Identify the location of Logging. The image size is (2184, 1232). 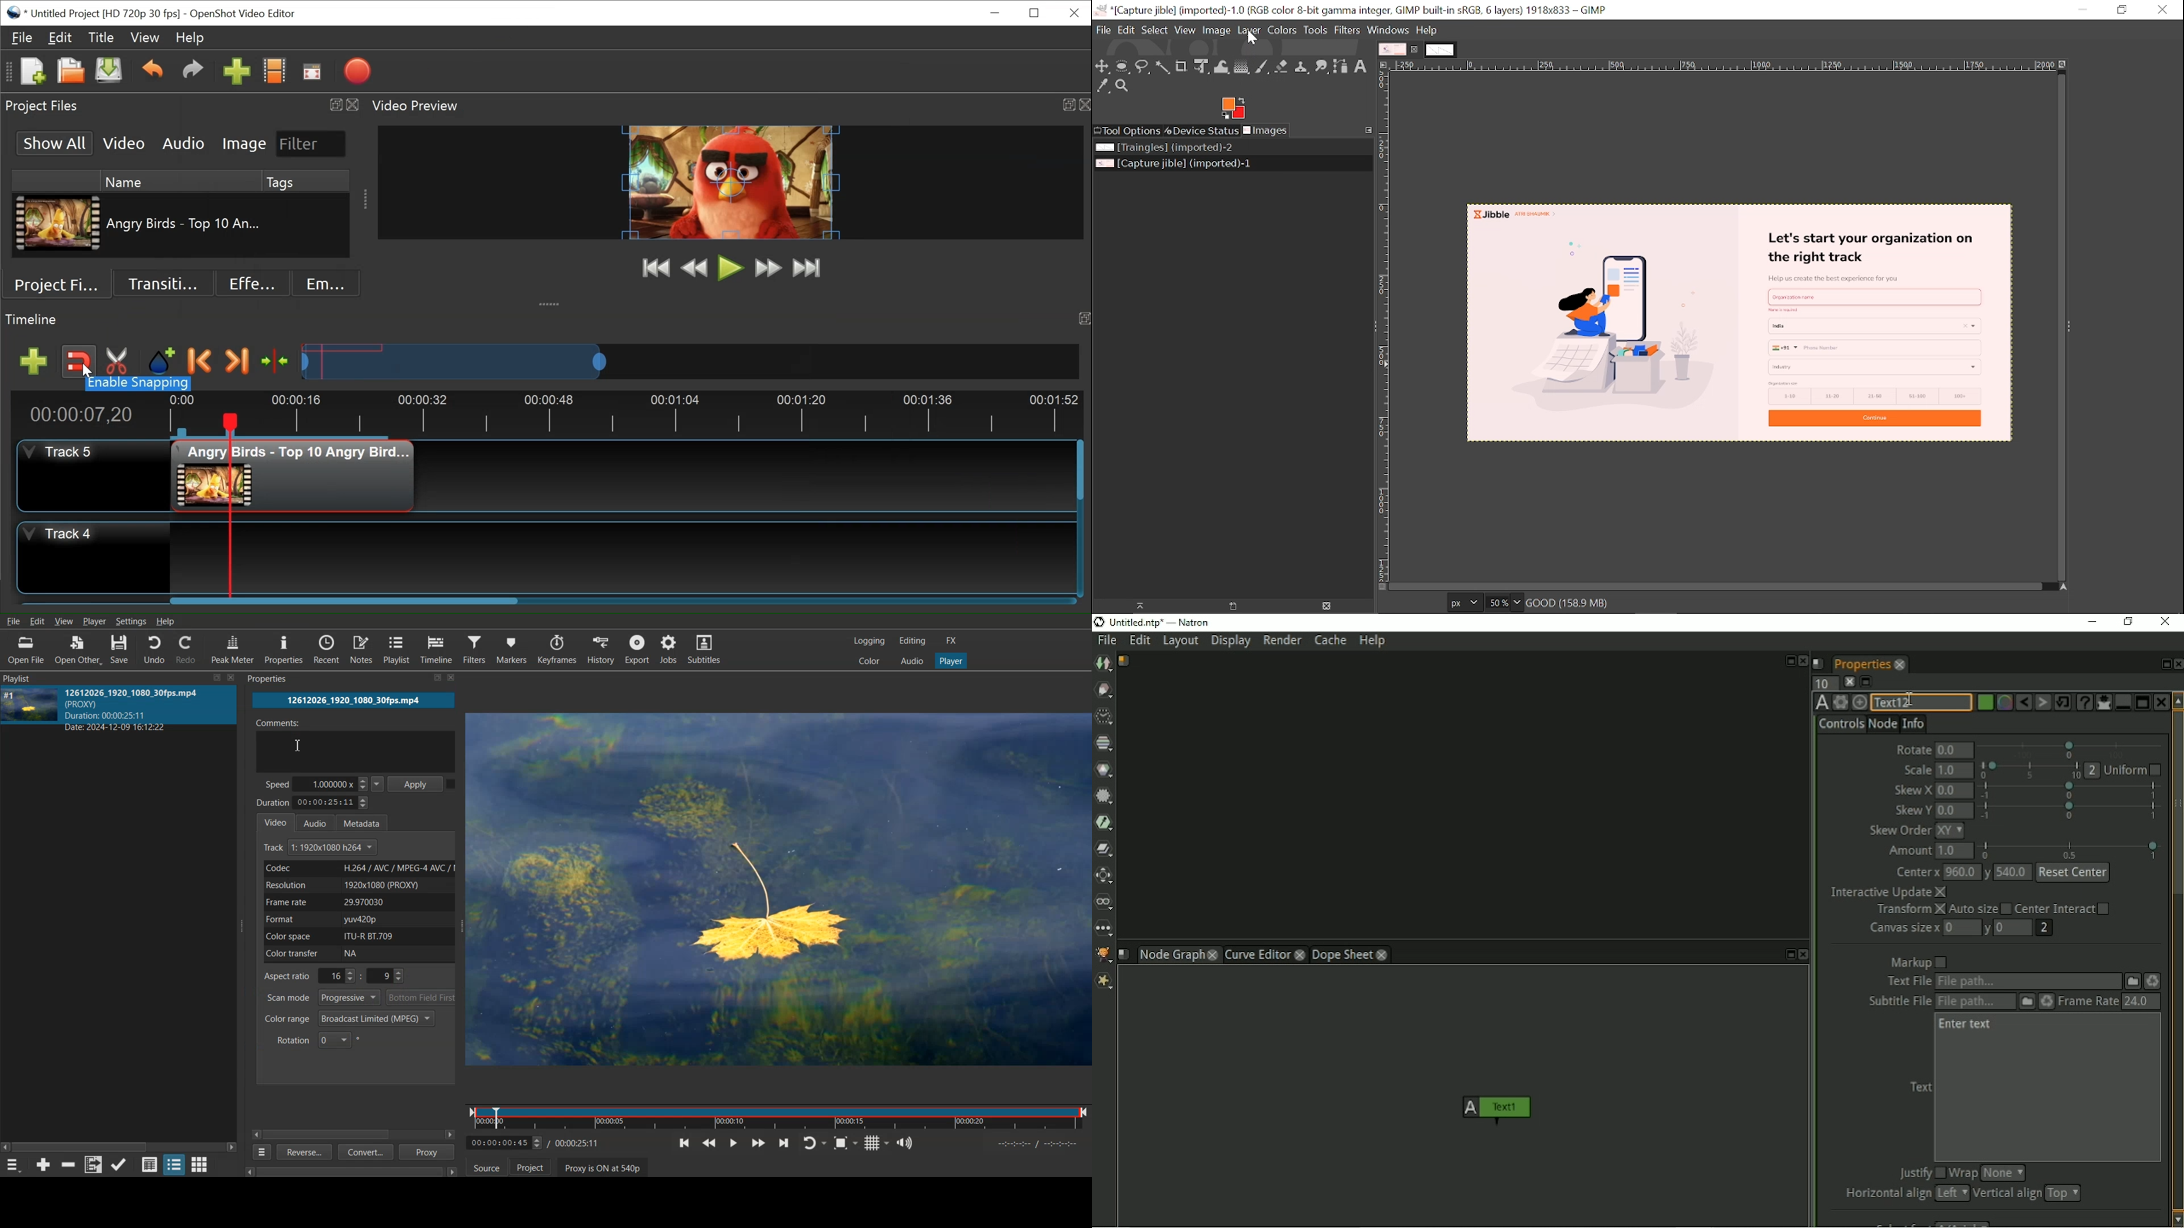
(870, 641).